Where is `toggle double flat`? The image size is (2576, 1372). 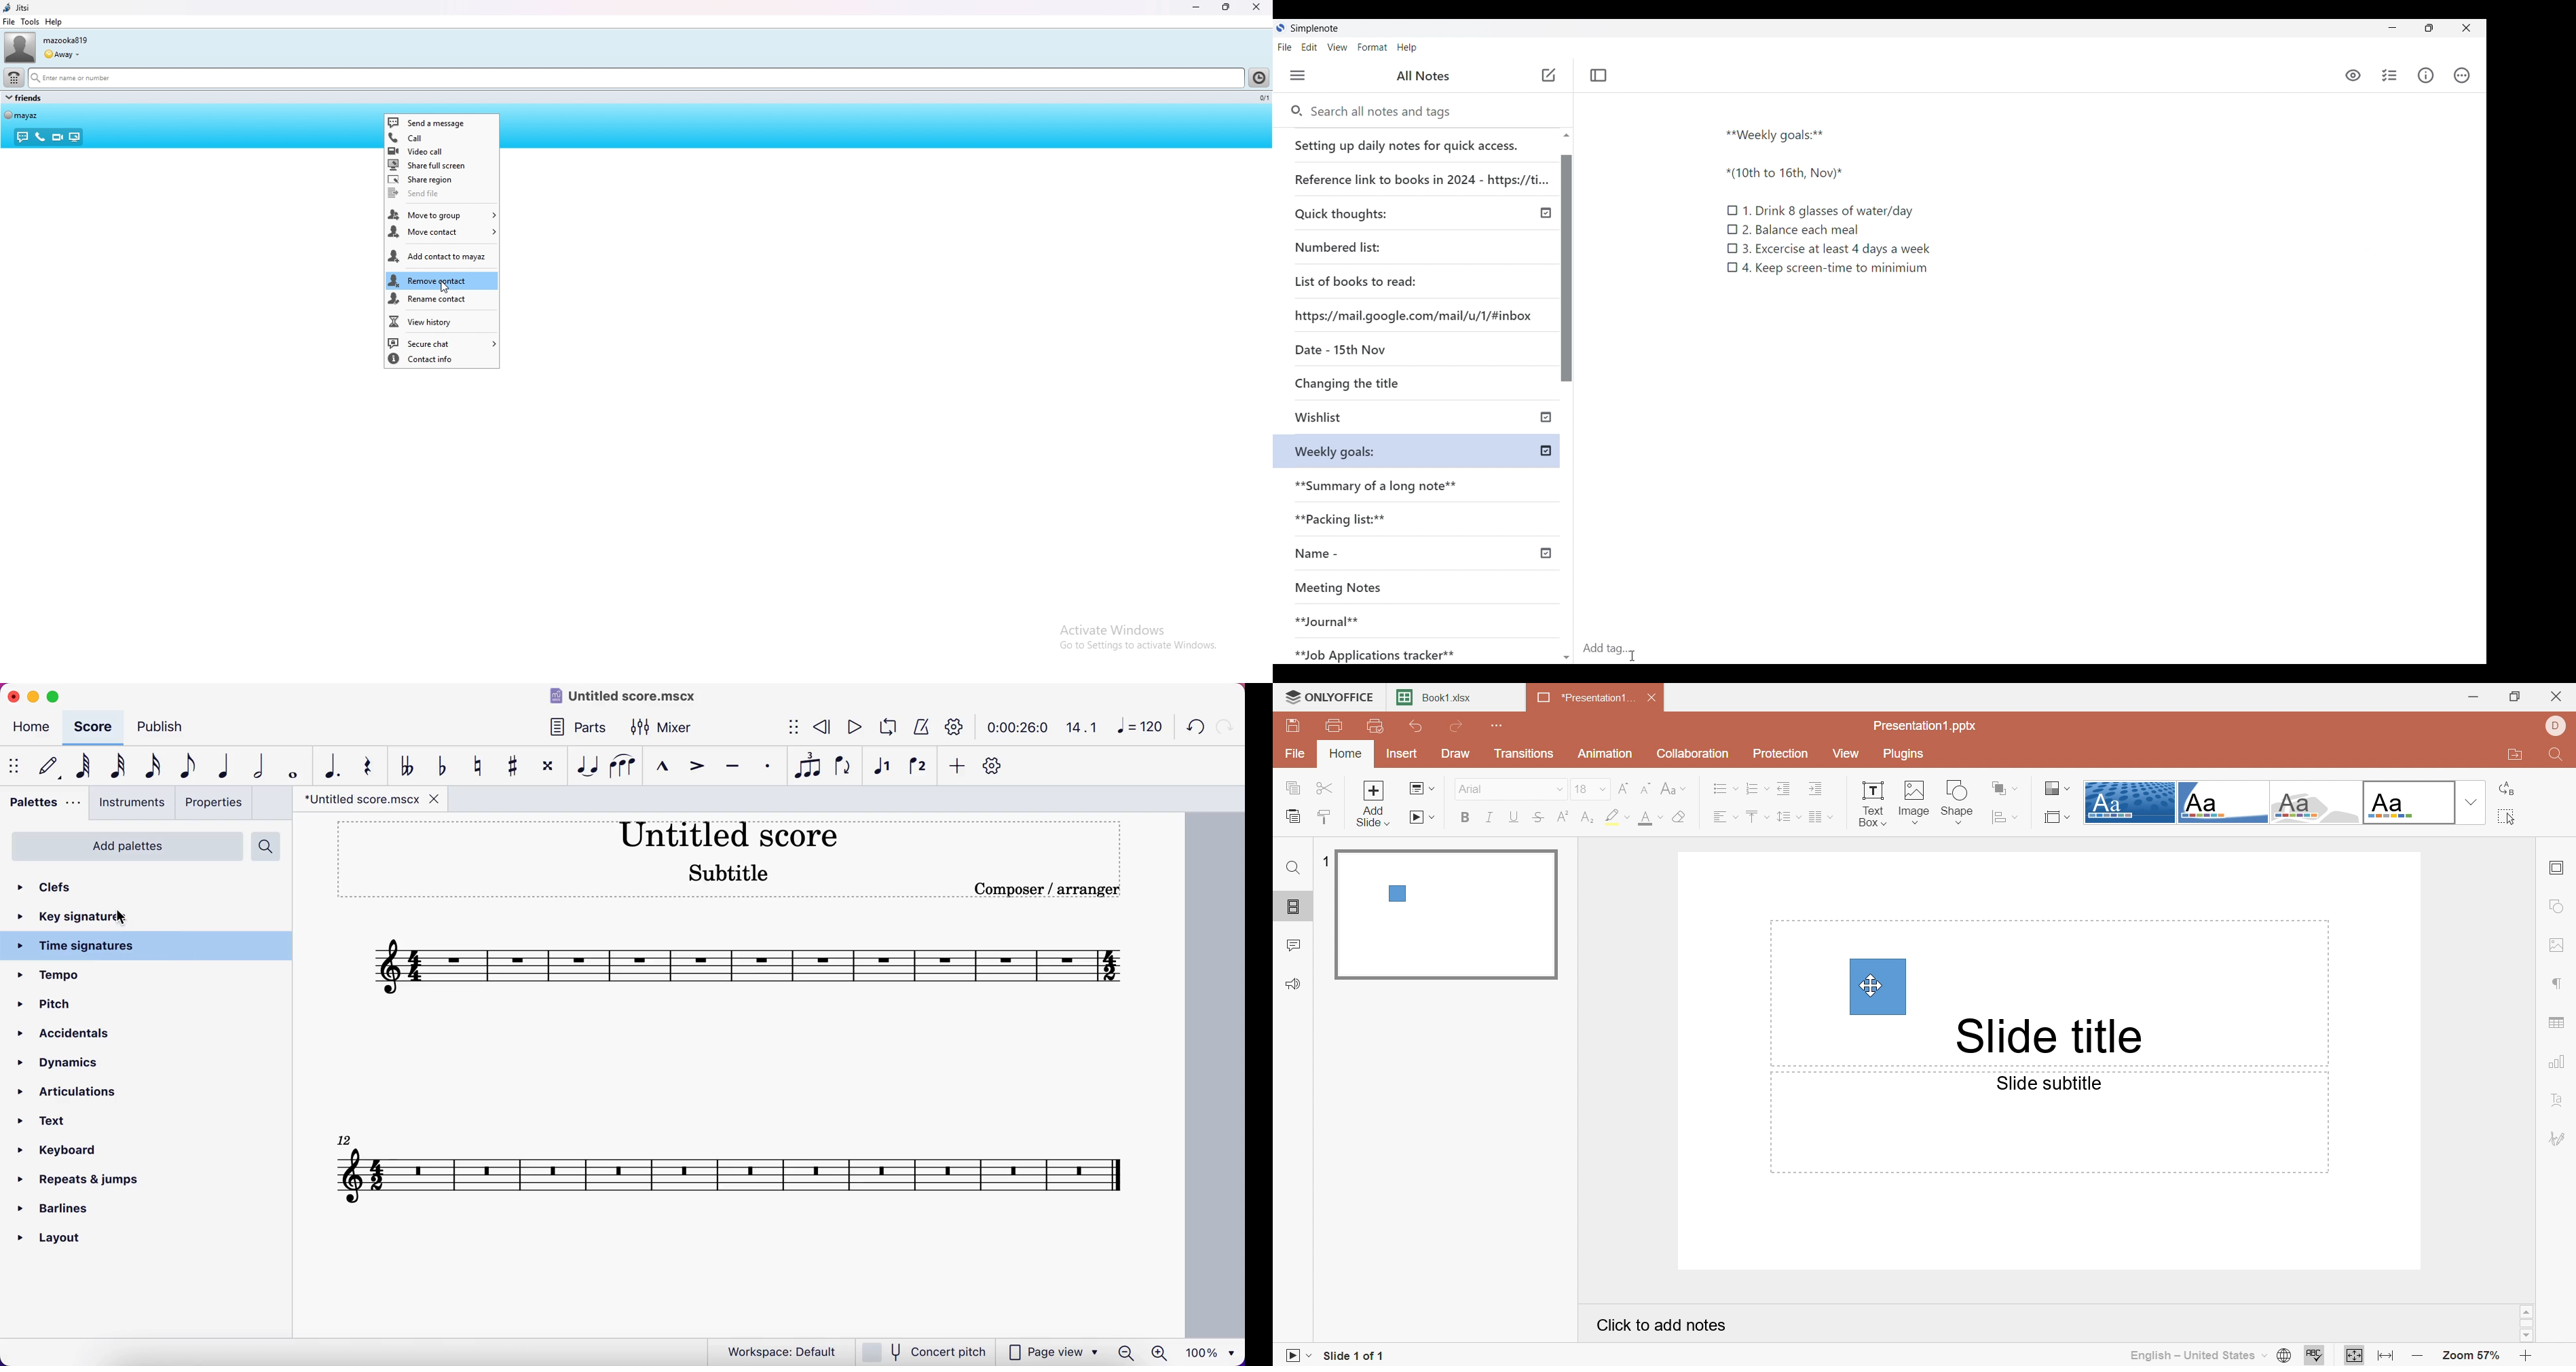 toggle double flat is located at coordinates (410, 765).